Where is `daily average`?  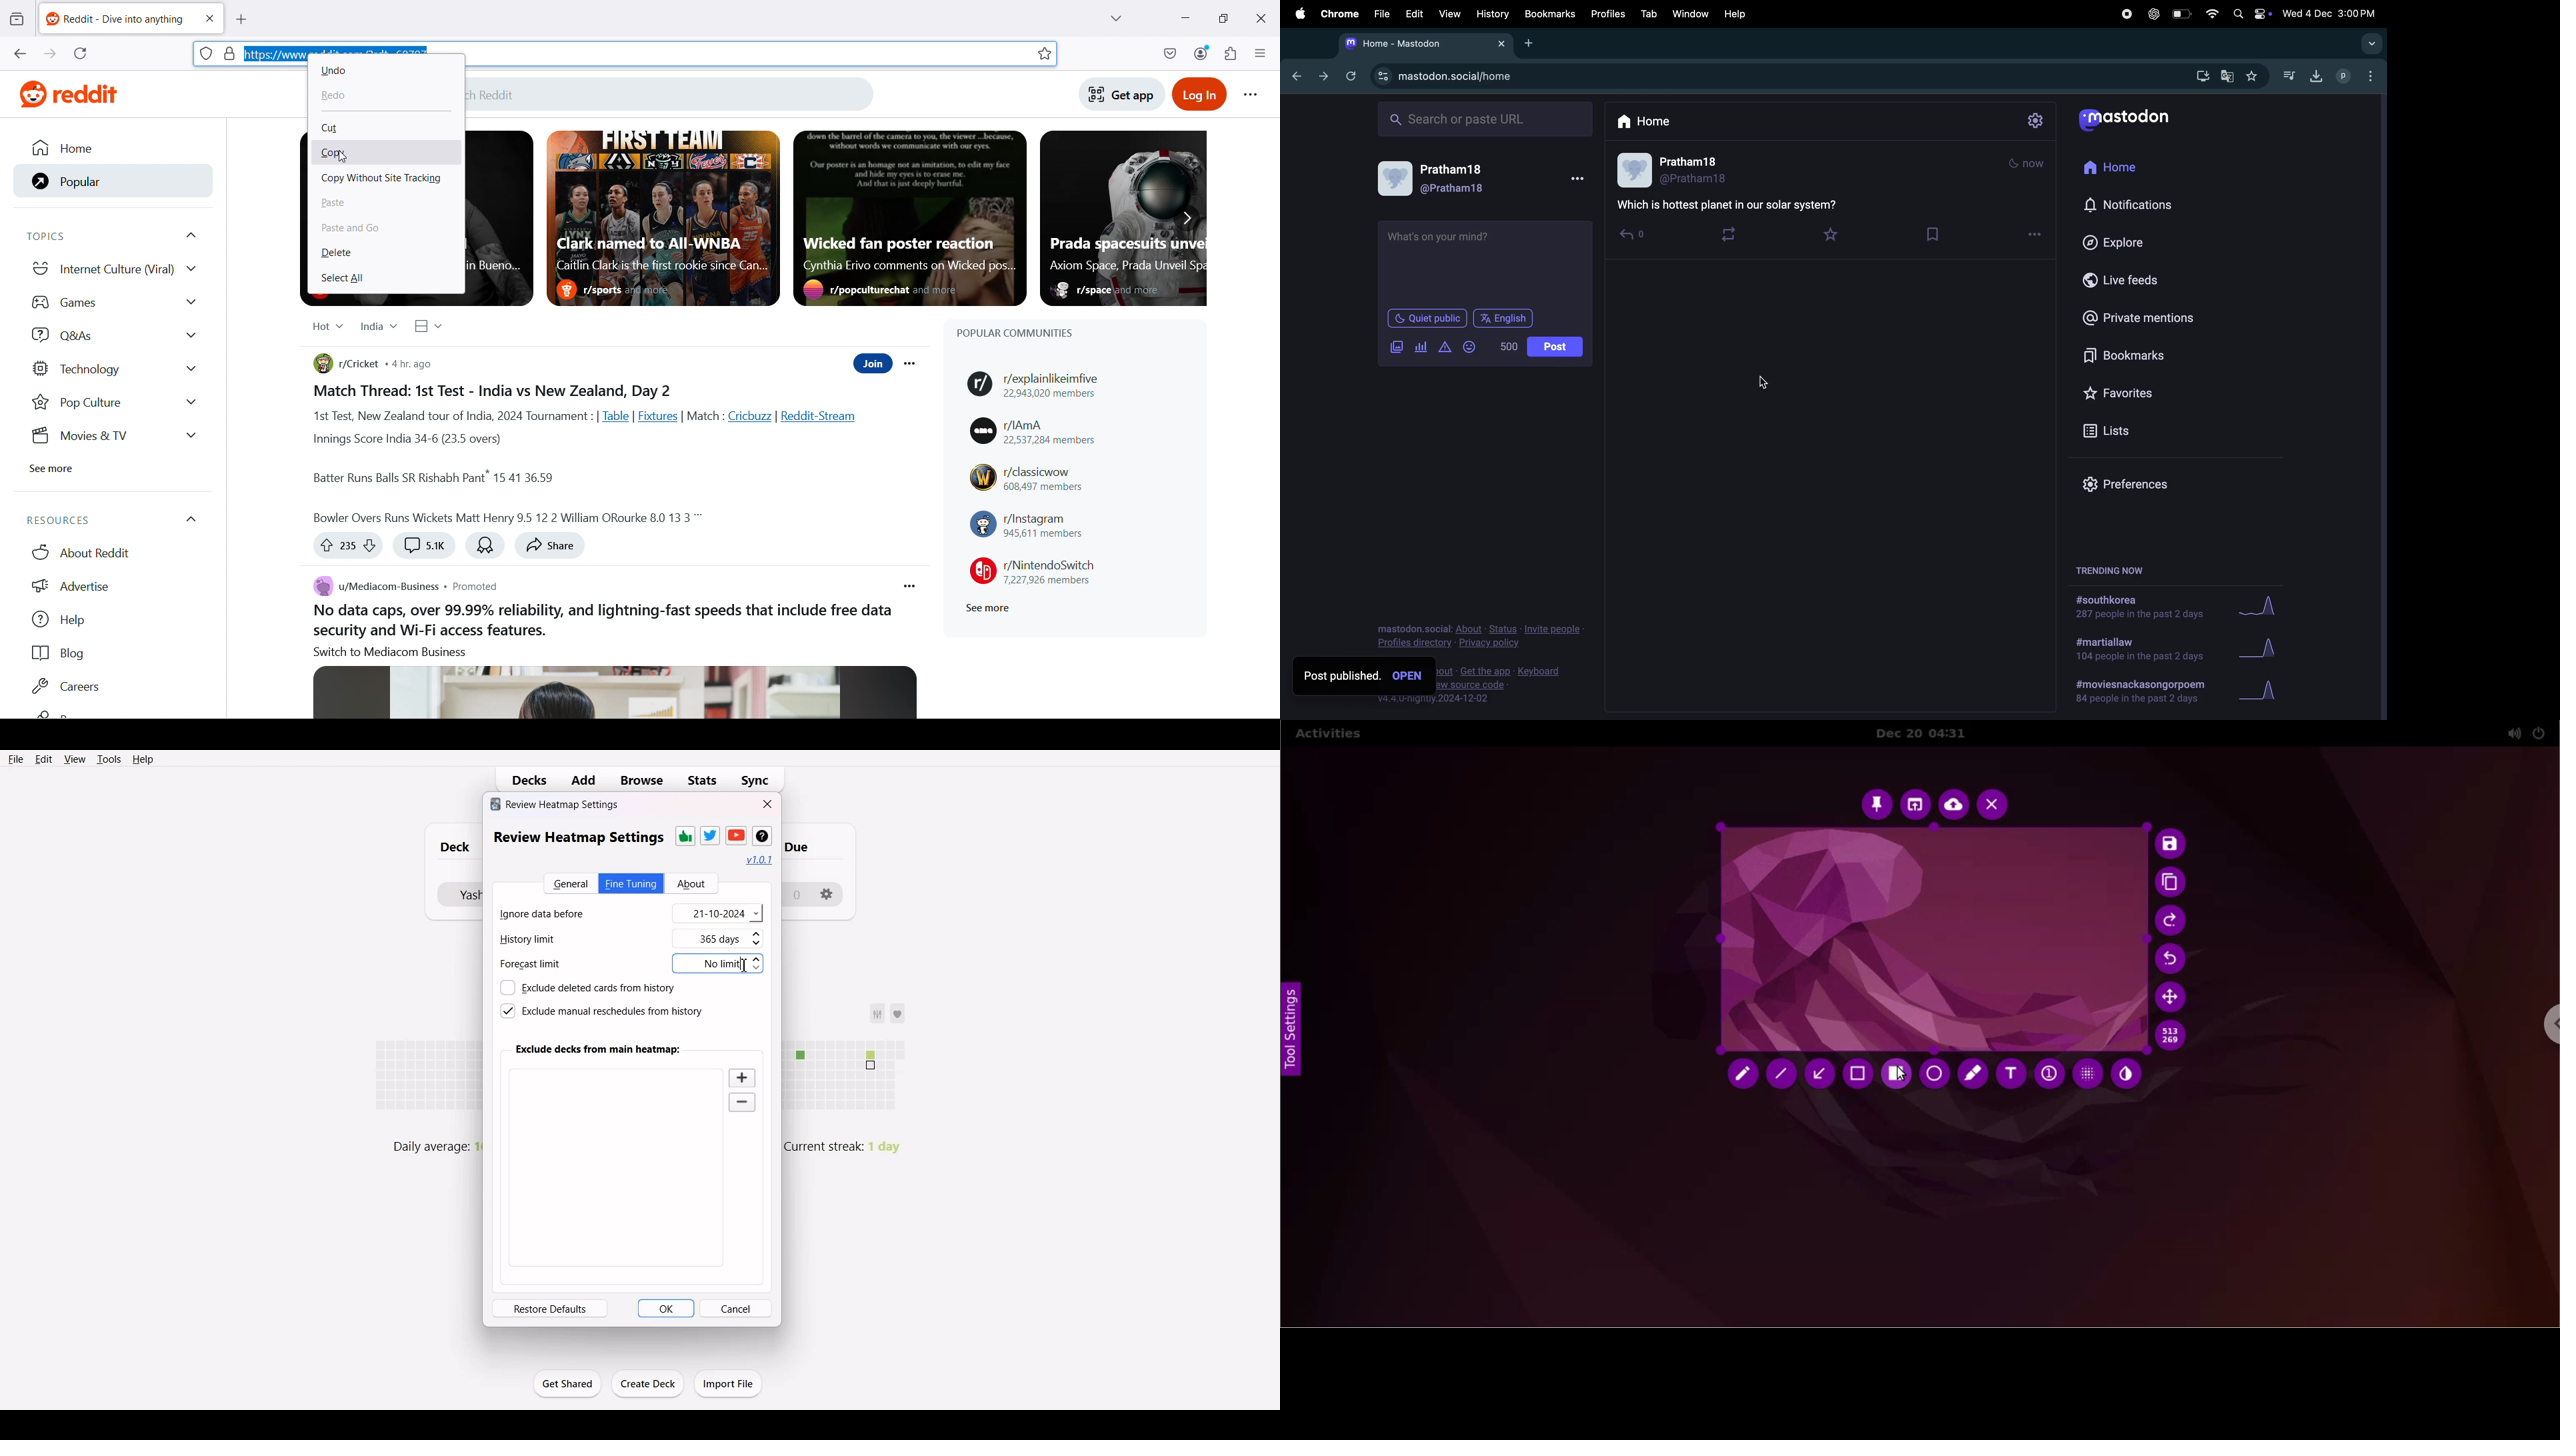
daily average is located at coordinates (431, 1146).